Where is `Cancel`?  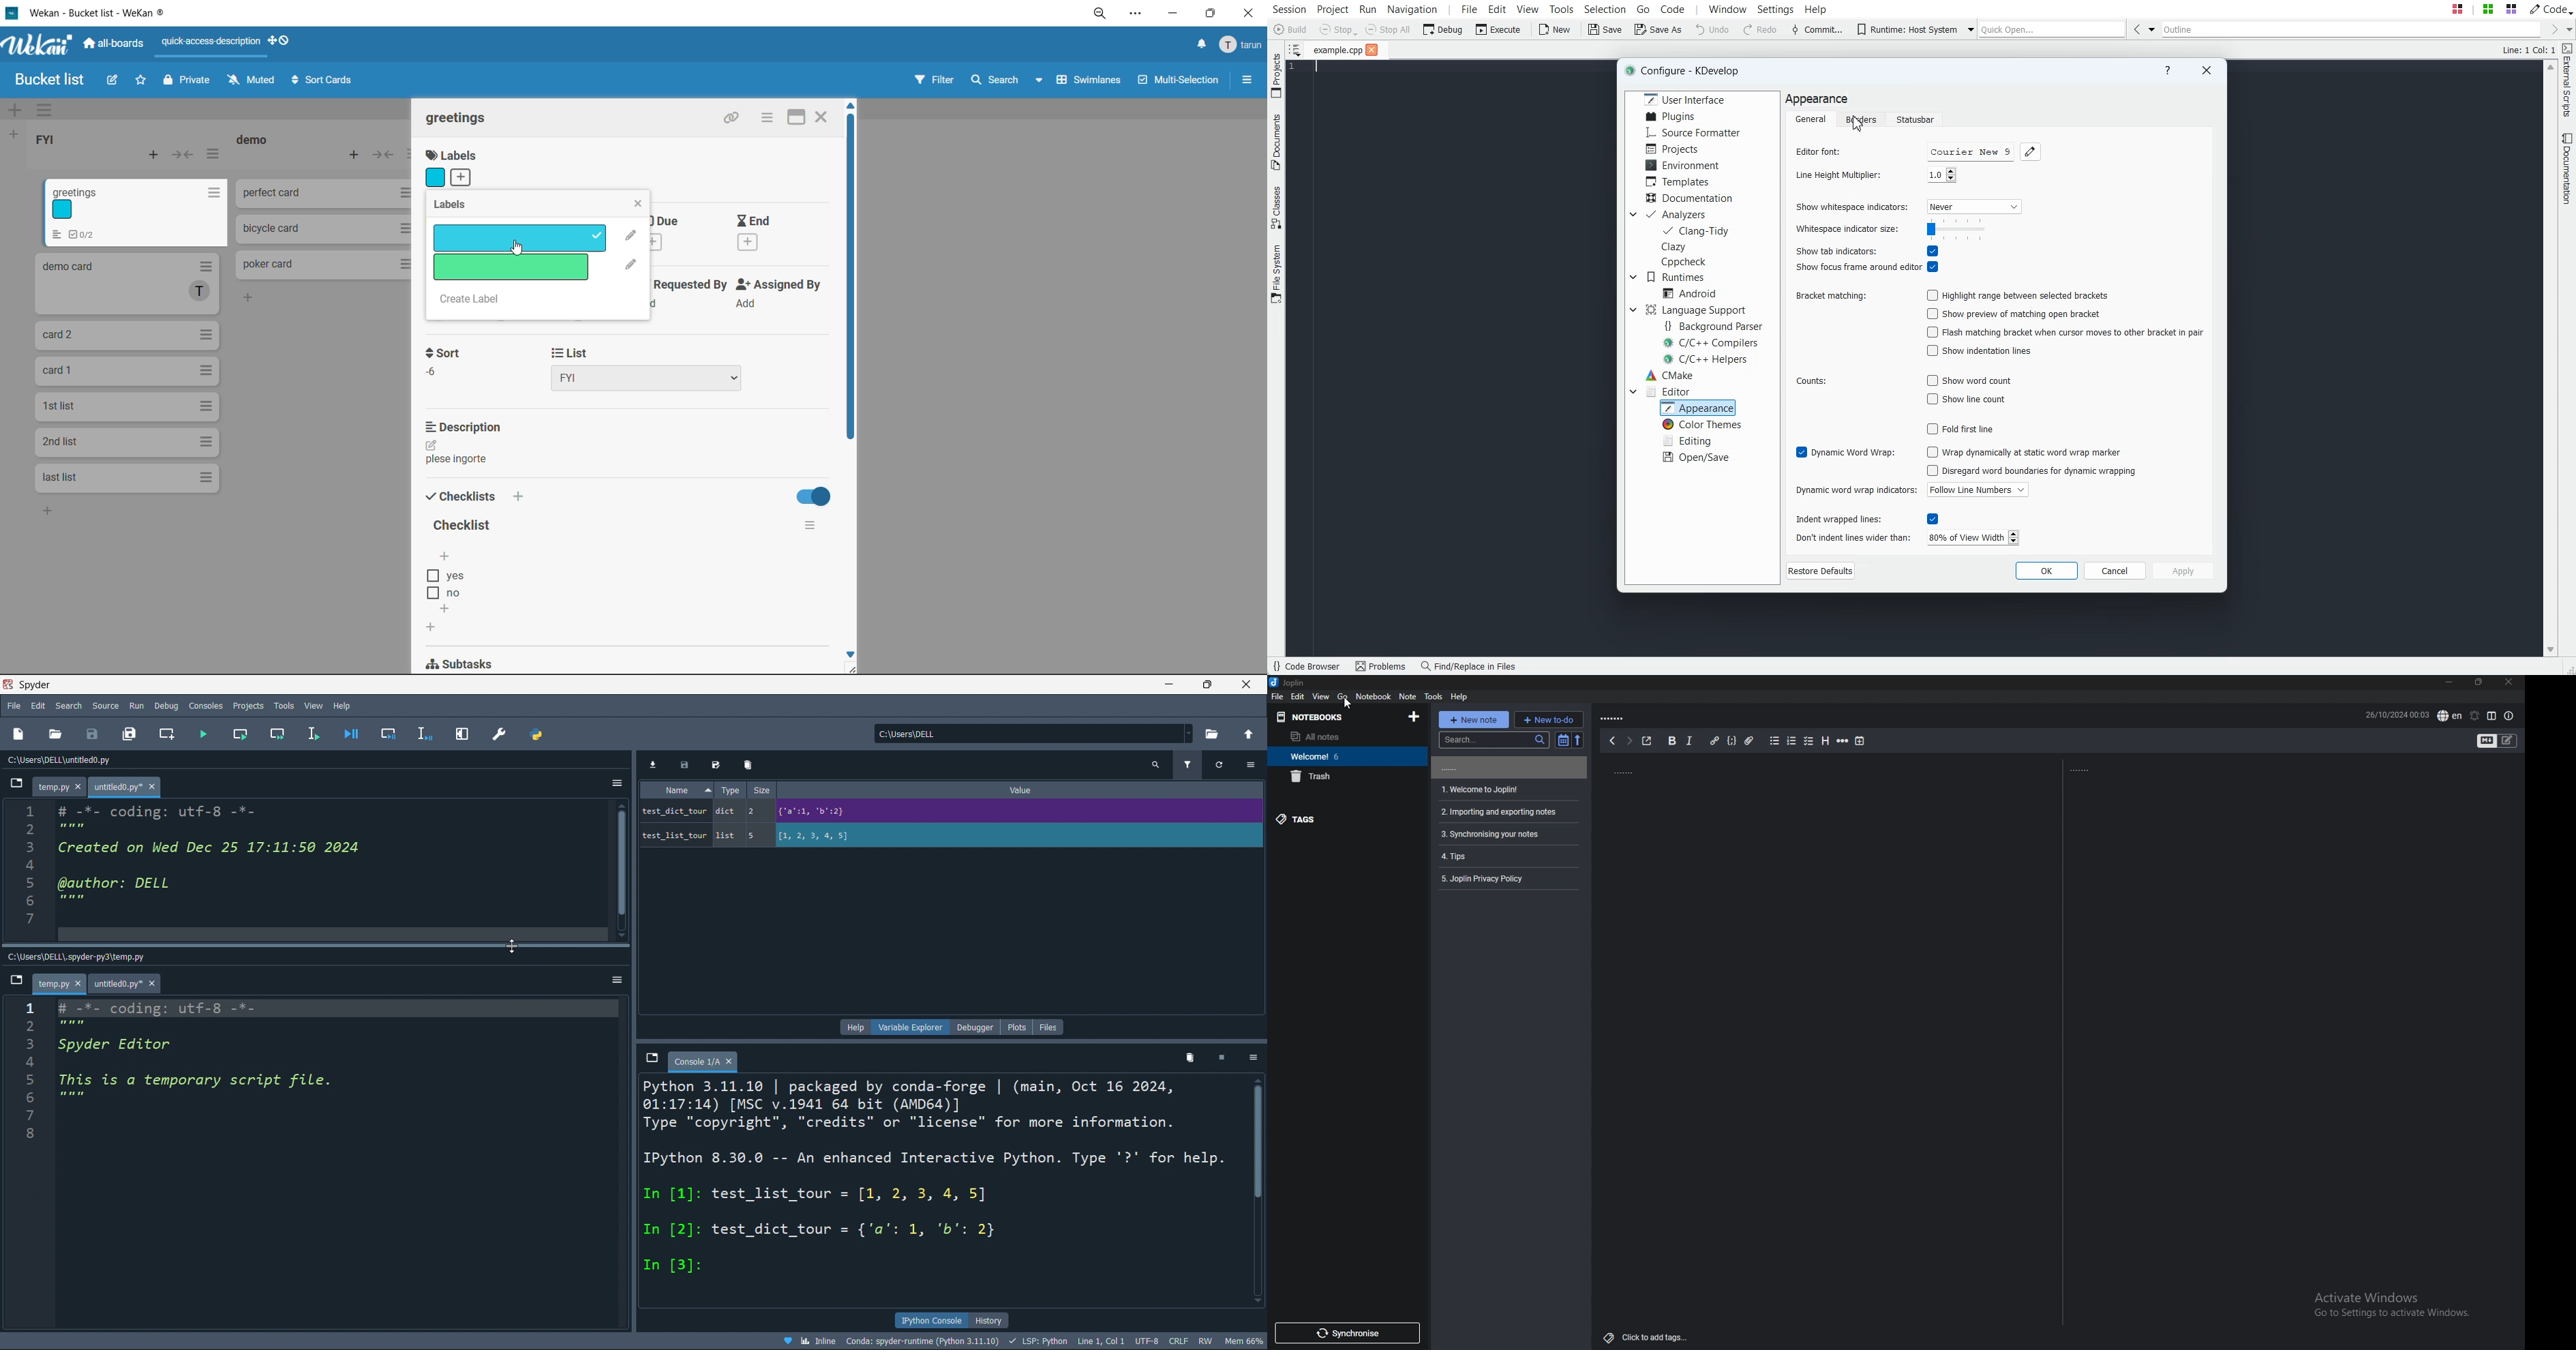
Cancel is located at coordinates (2116, 570).